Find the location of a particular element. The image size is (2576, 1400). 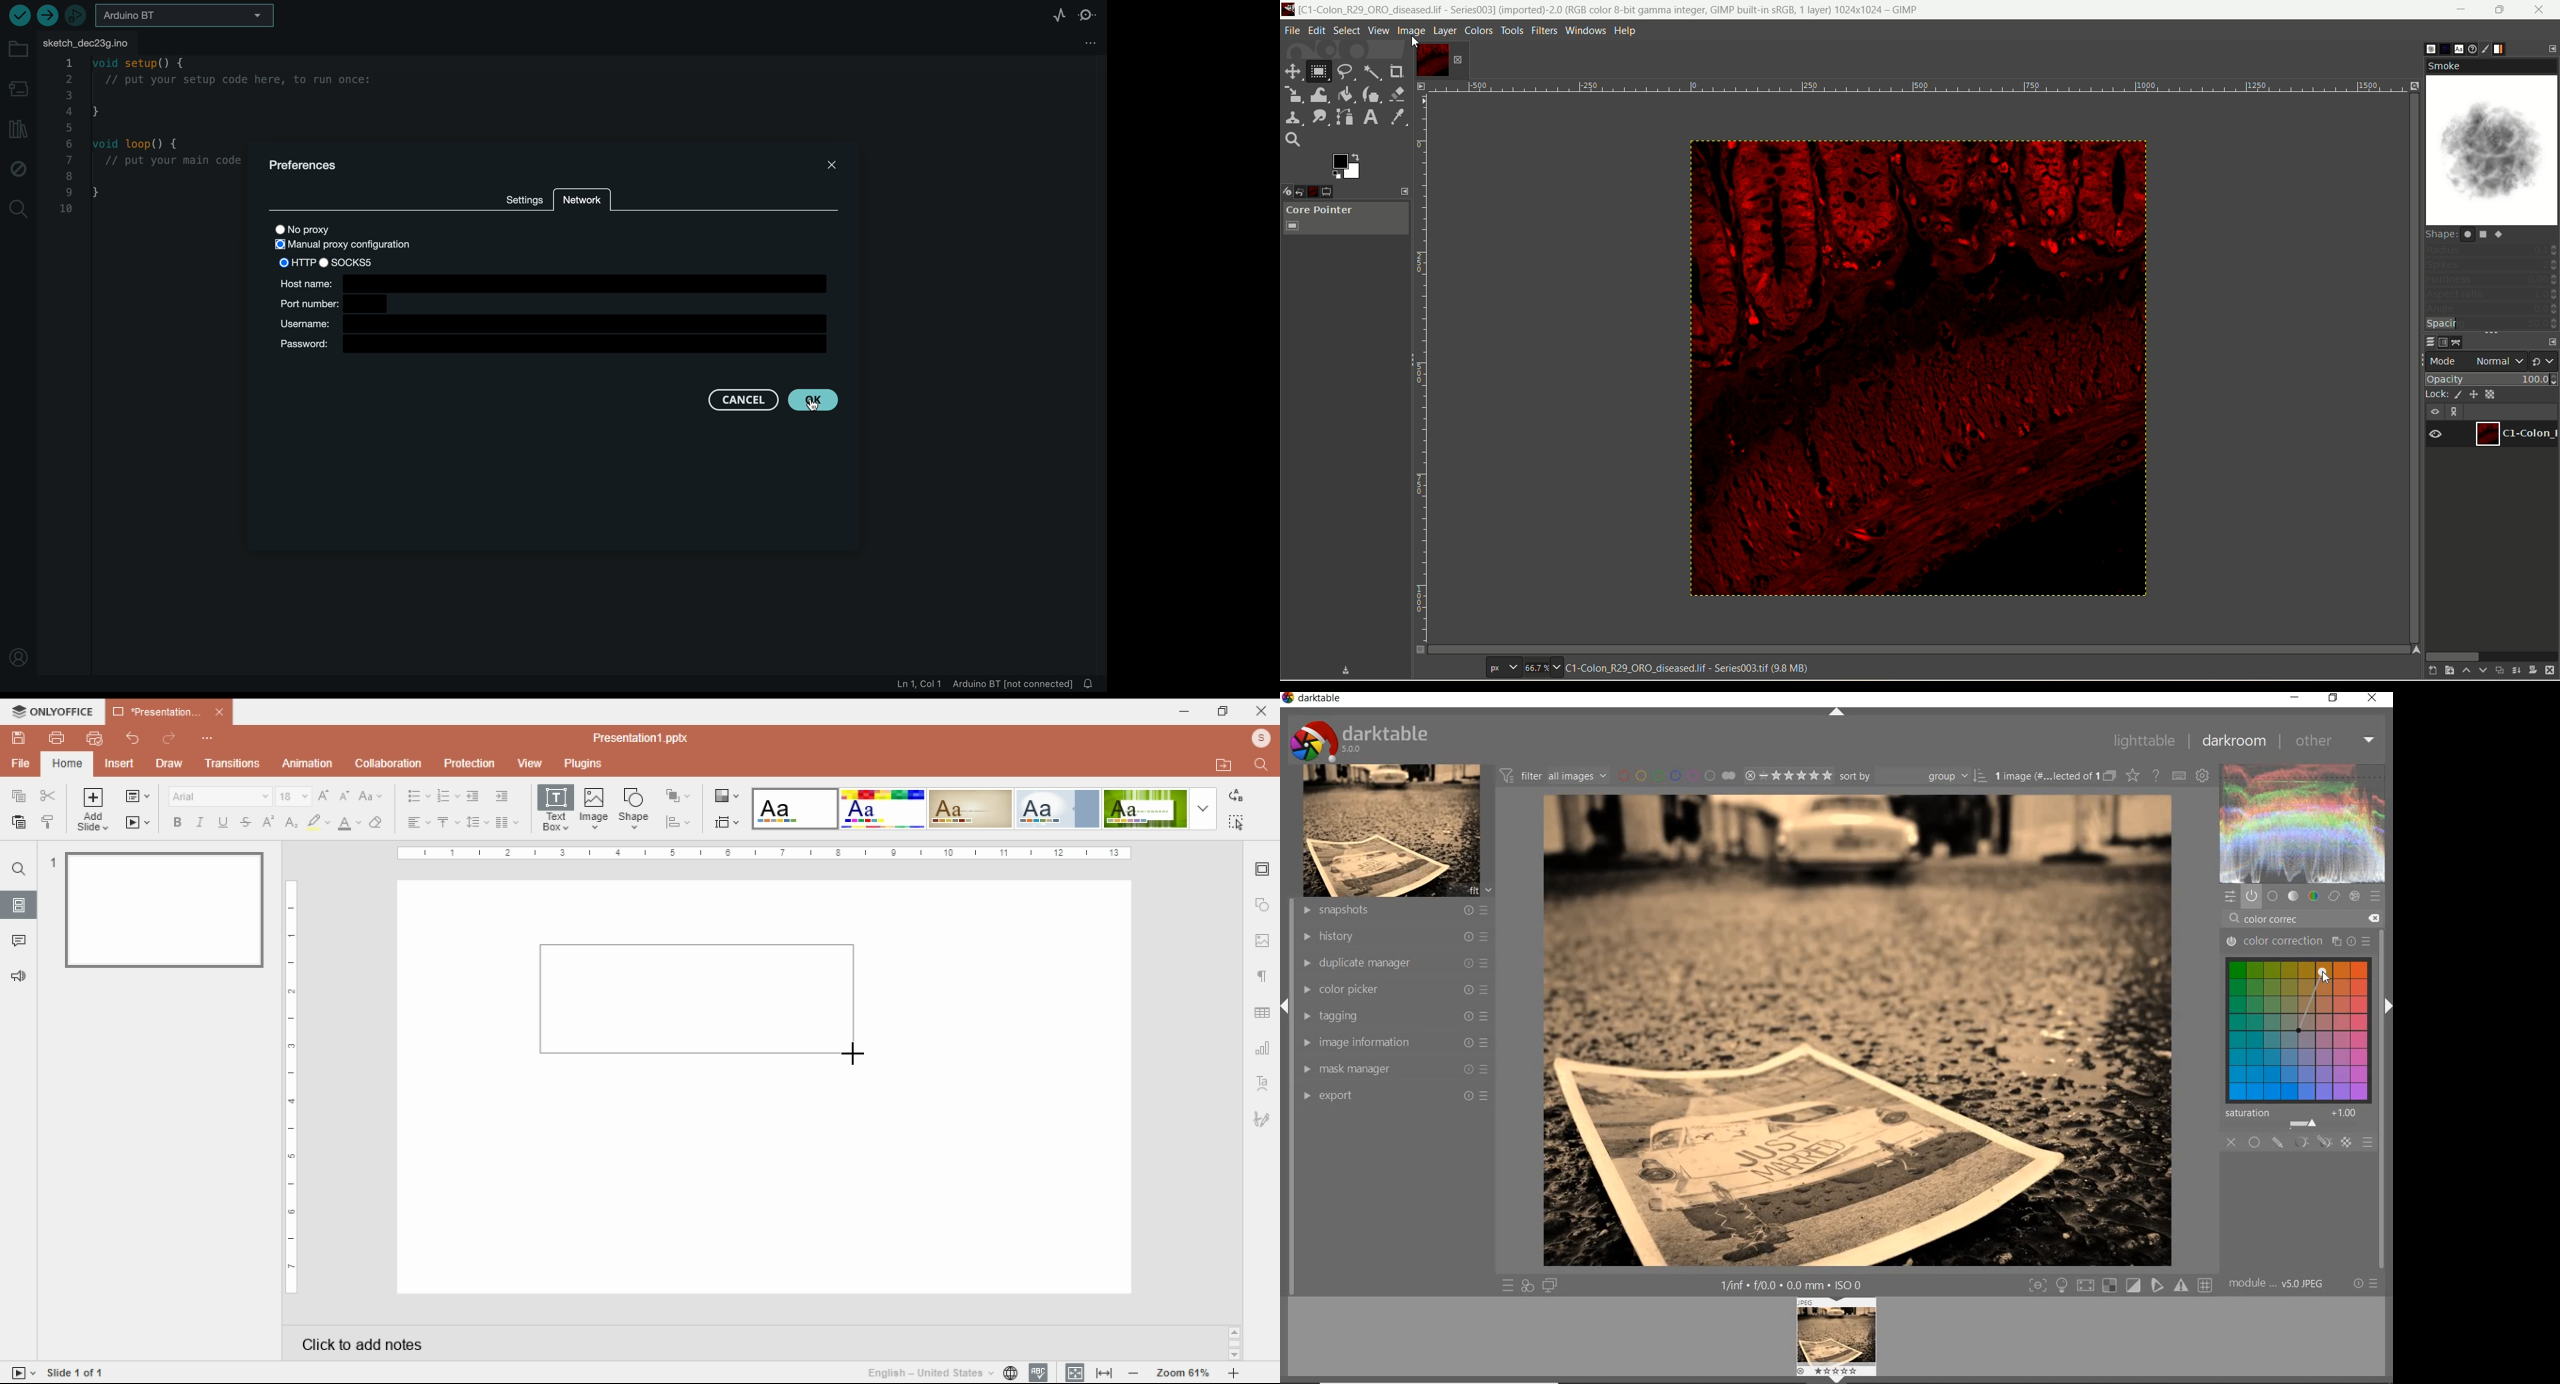

cursor position is located at coordinates (2325, 976).